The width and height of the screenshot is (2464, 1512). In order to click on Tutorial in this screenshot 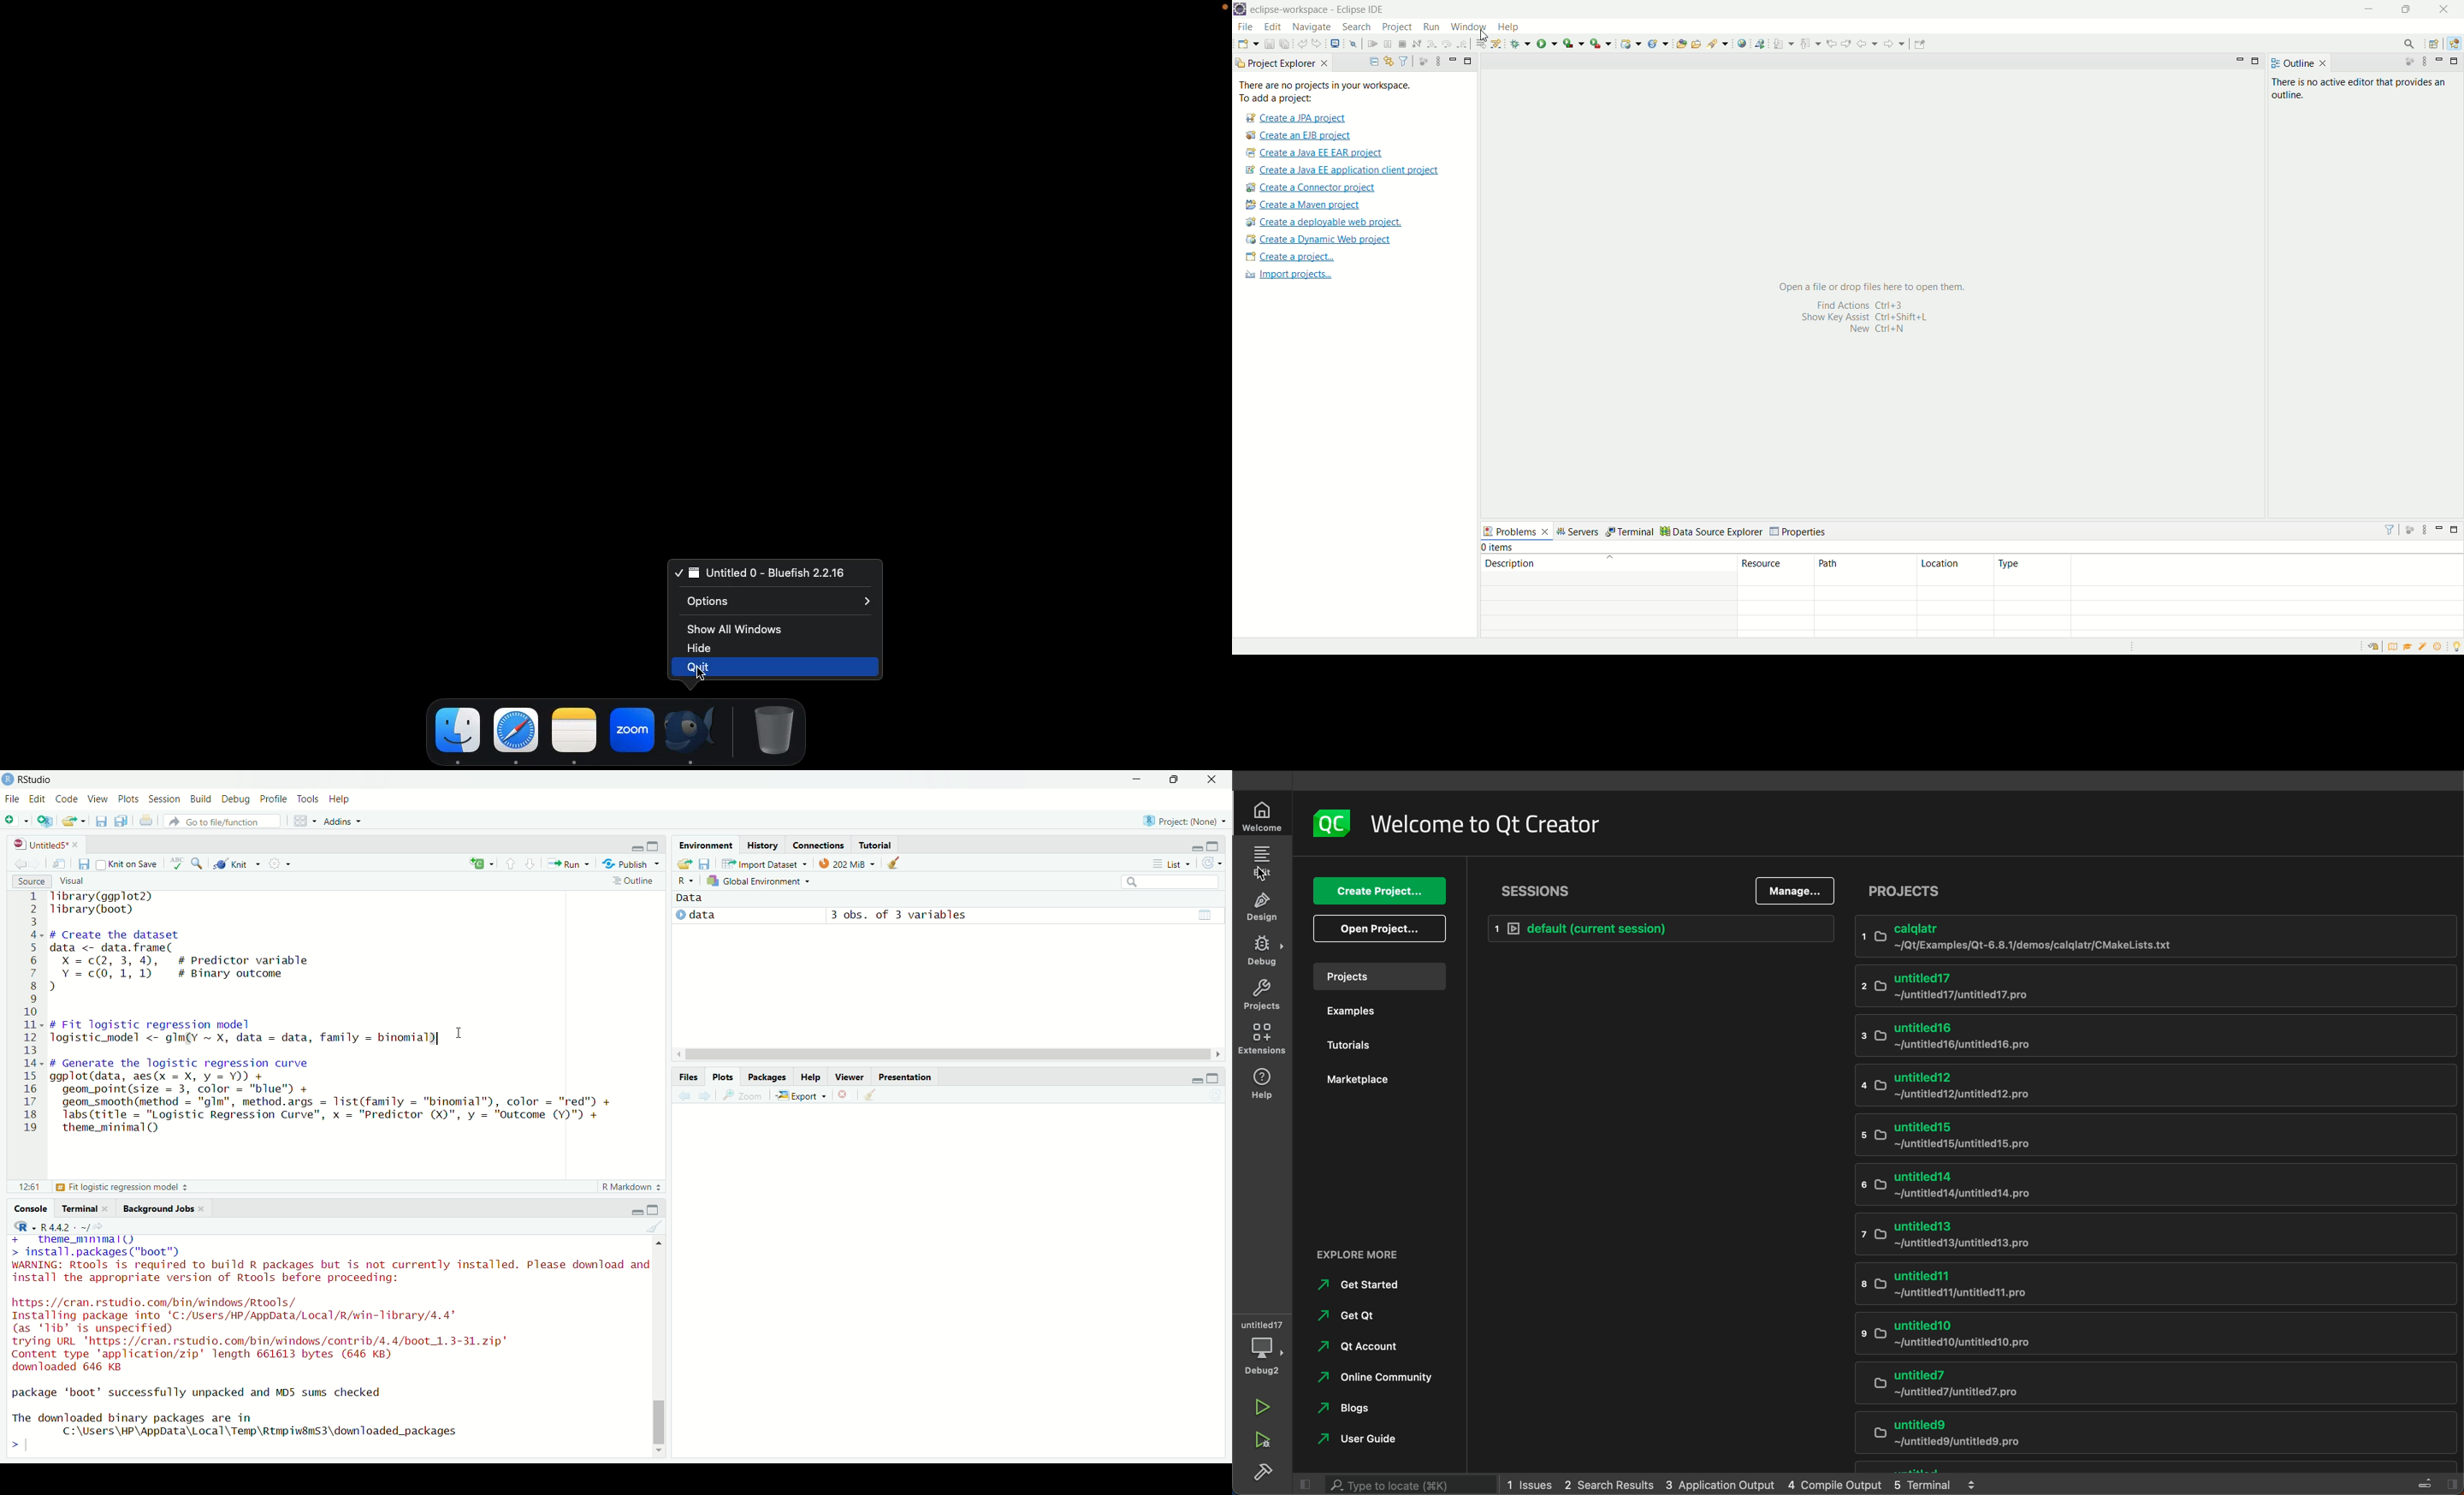, I will do `click(876, 844)`.